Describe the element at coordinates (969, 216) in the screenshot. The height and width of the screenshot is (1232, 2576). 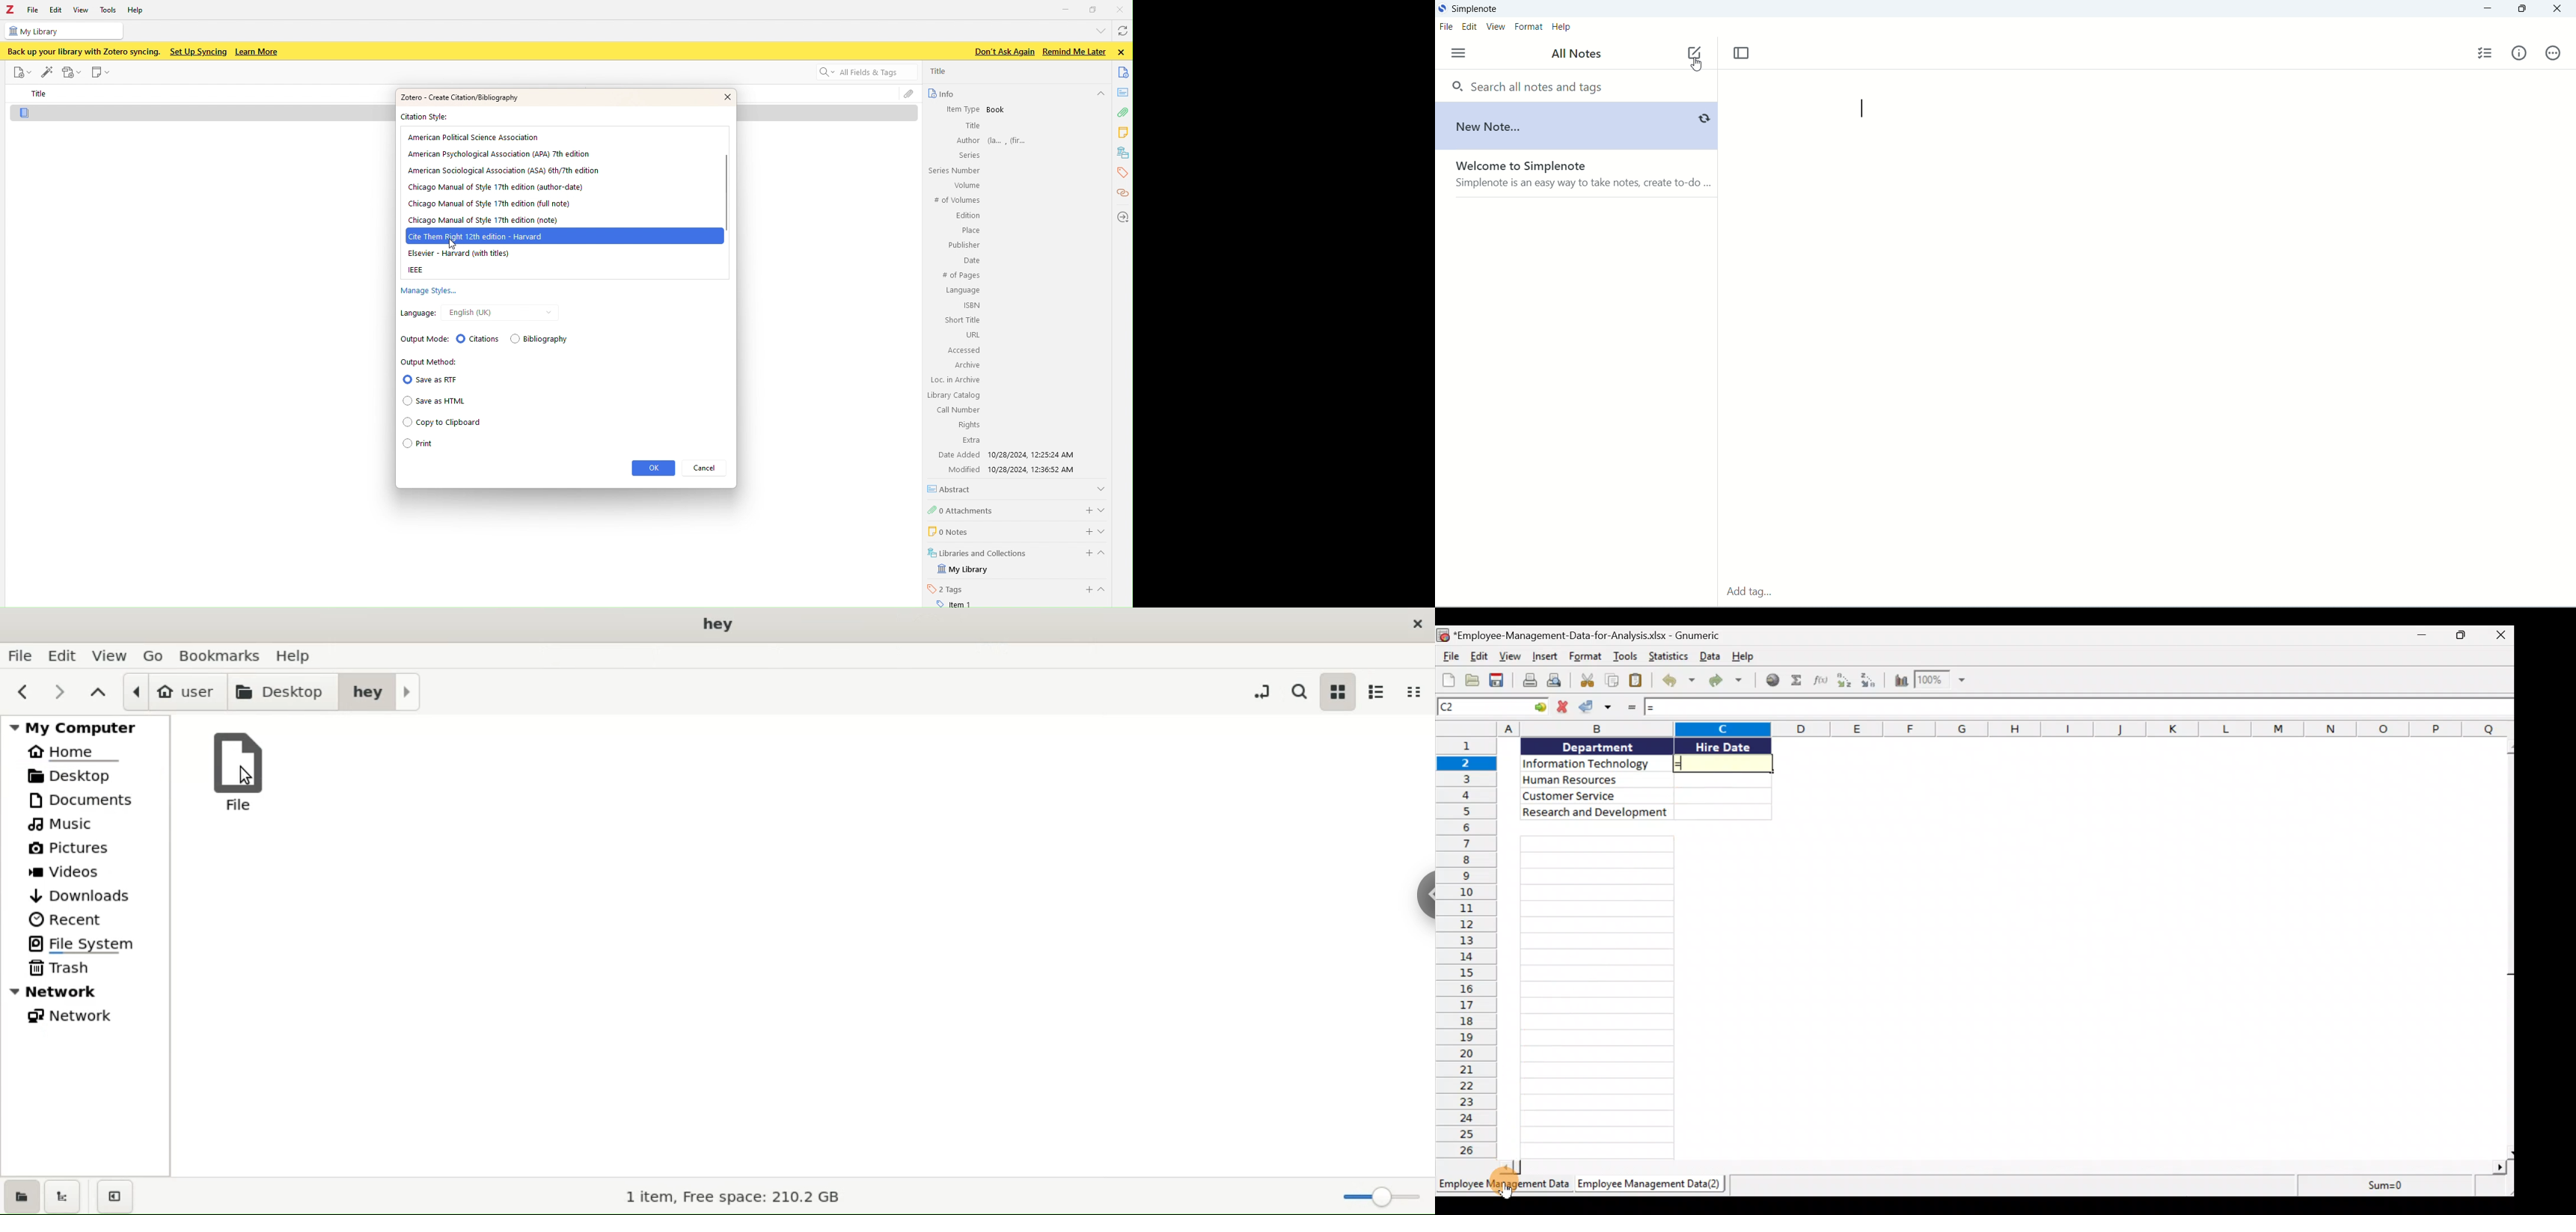
I see `Edition` at that location.